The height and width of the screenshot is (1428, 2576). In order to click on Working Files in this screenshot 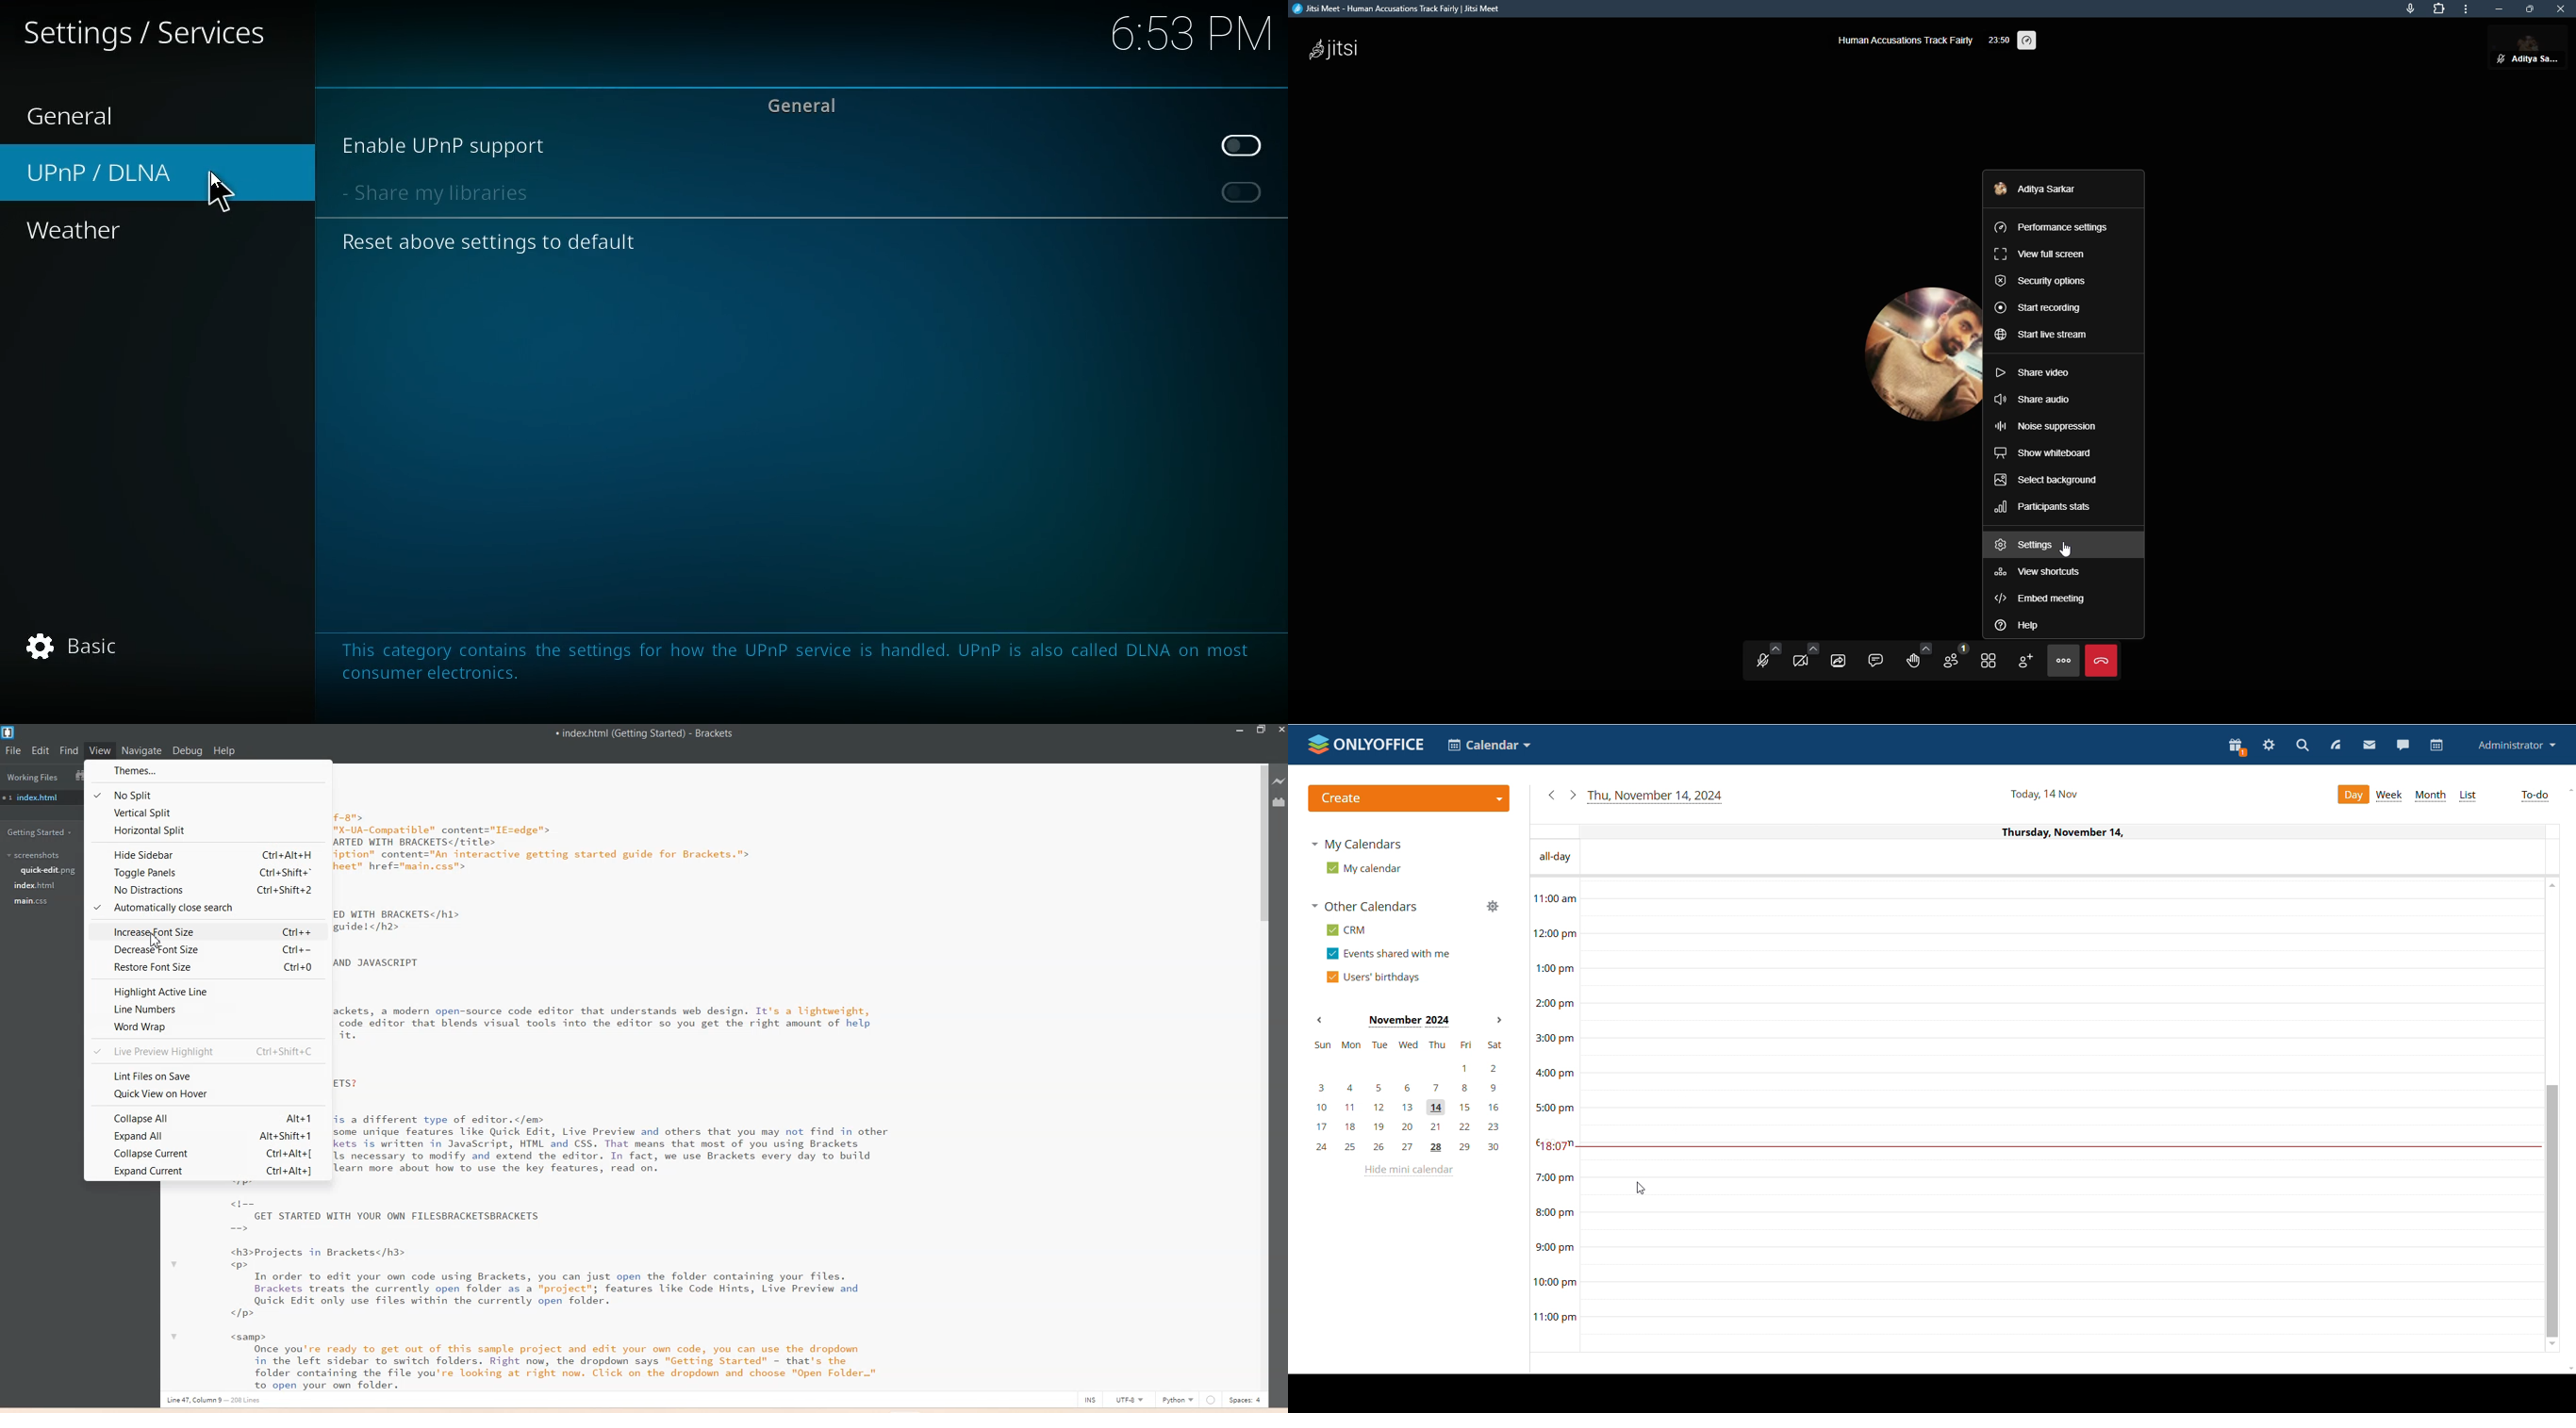, I will do `click(32, 776)`.